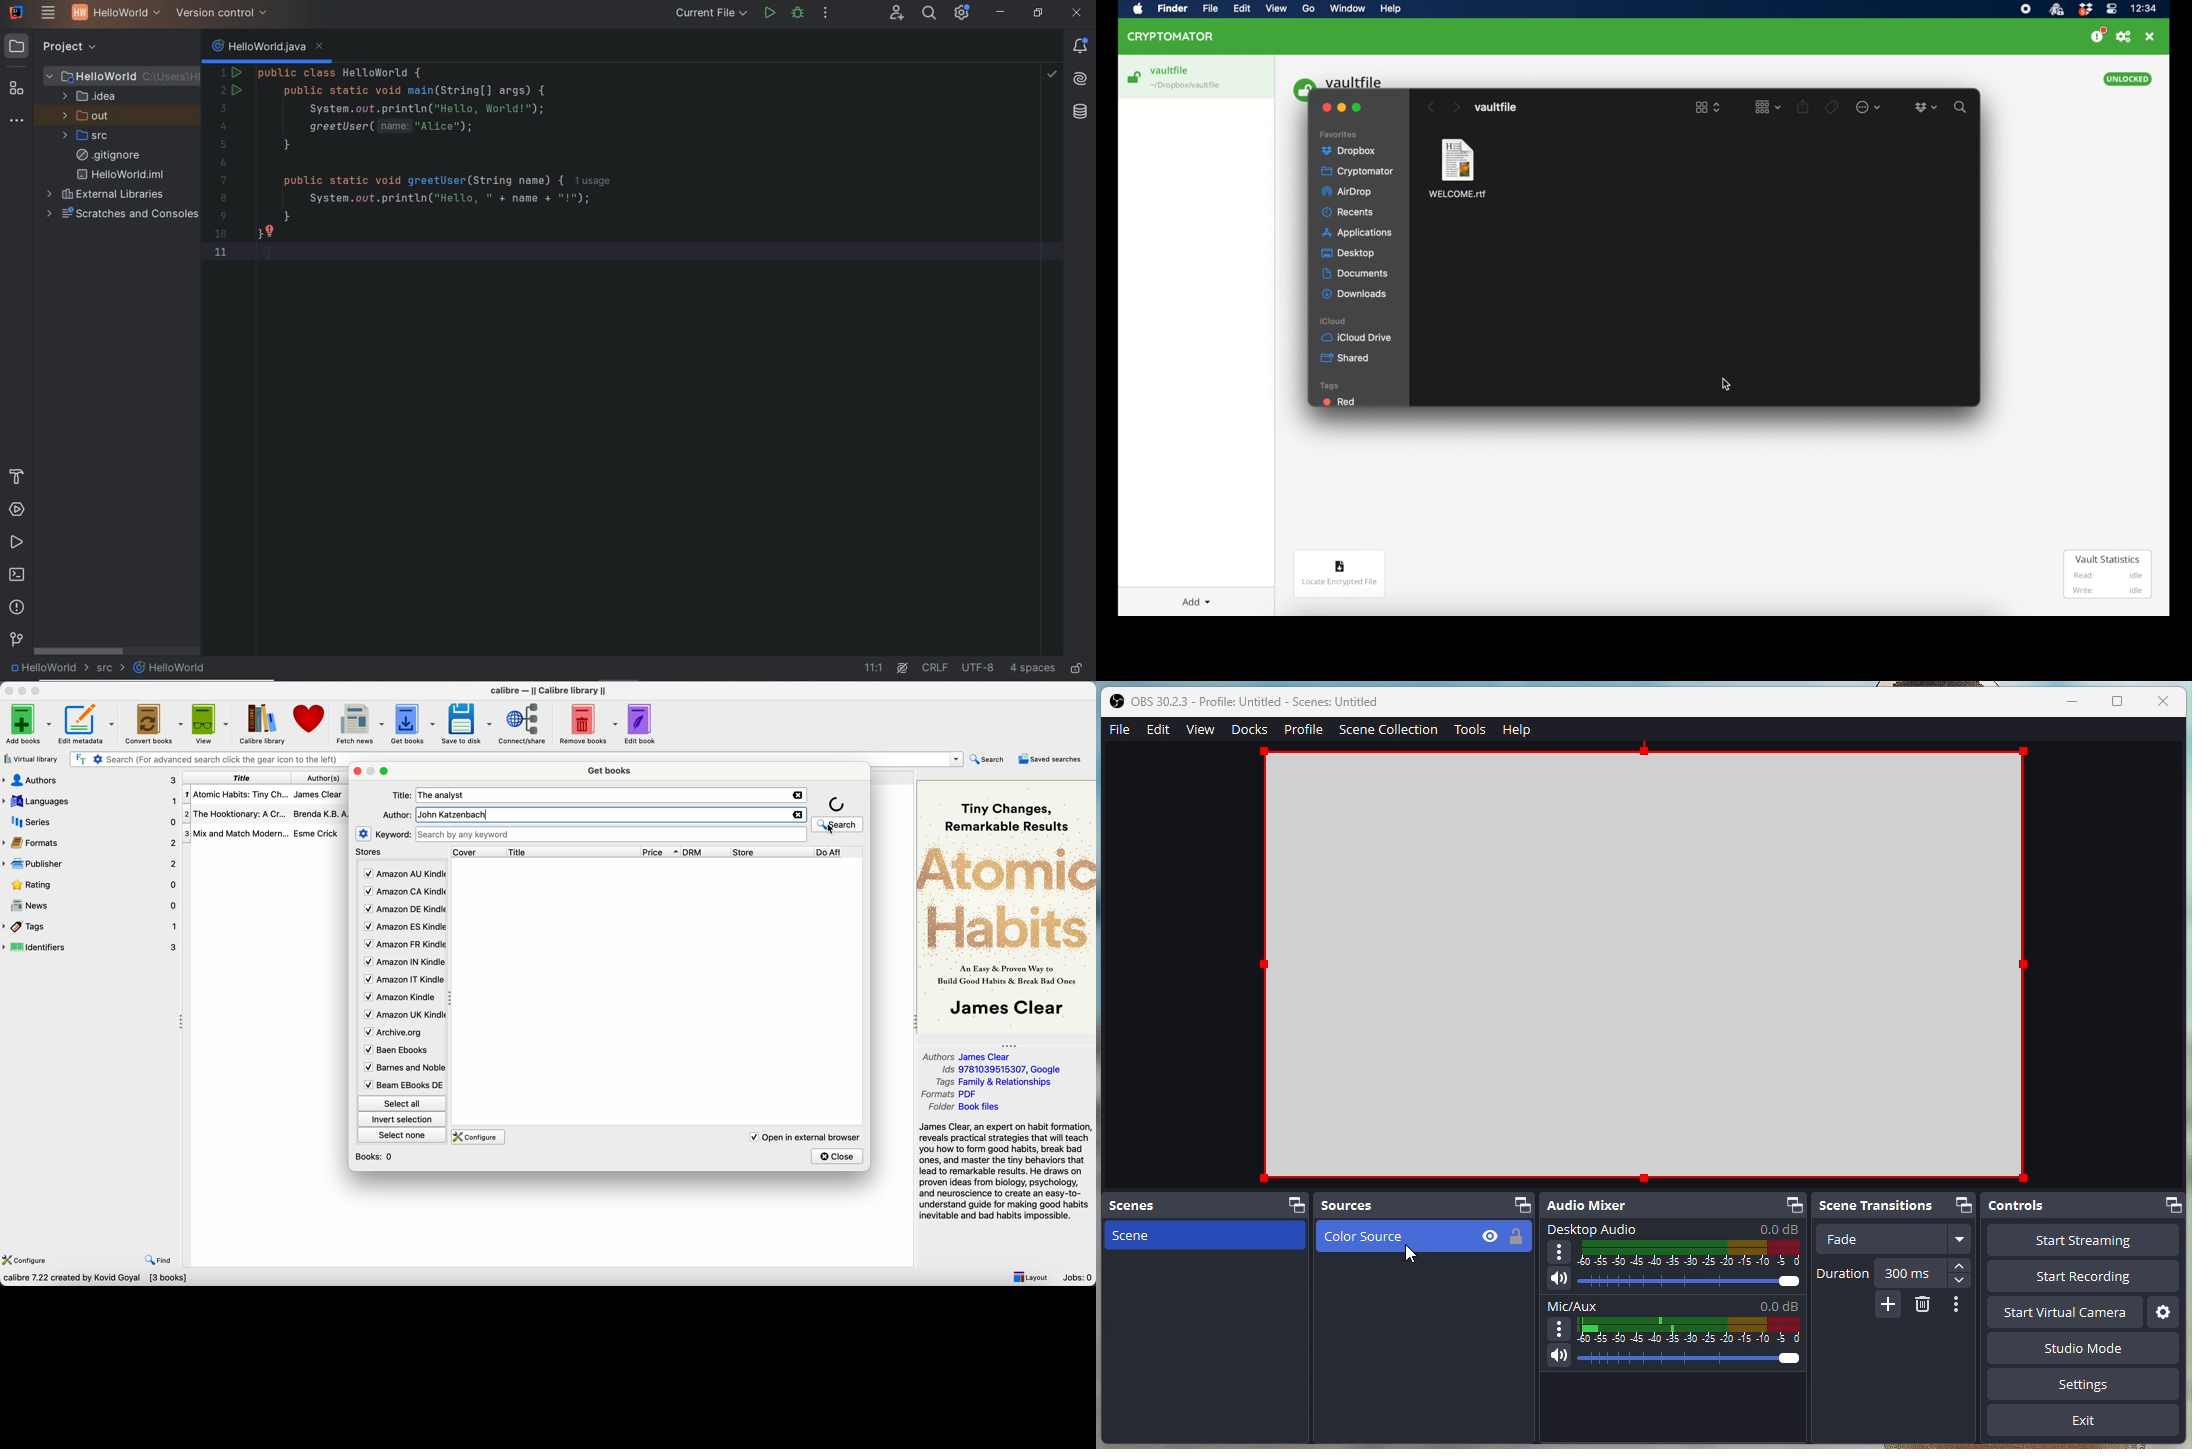 The width and height of the screenshot is (2212, 1456). Describe the element at coordinates (91, 927) in the screenshot. I see `tags` at that location.